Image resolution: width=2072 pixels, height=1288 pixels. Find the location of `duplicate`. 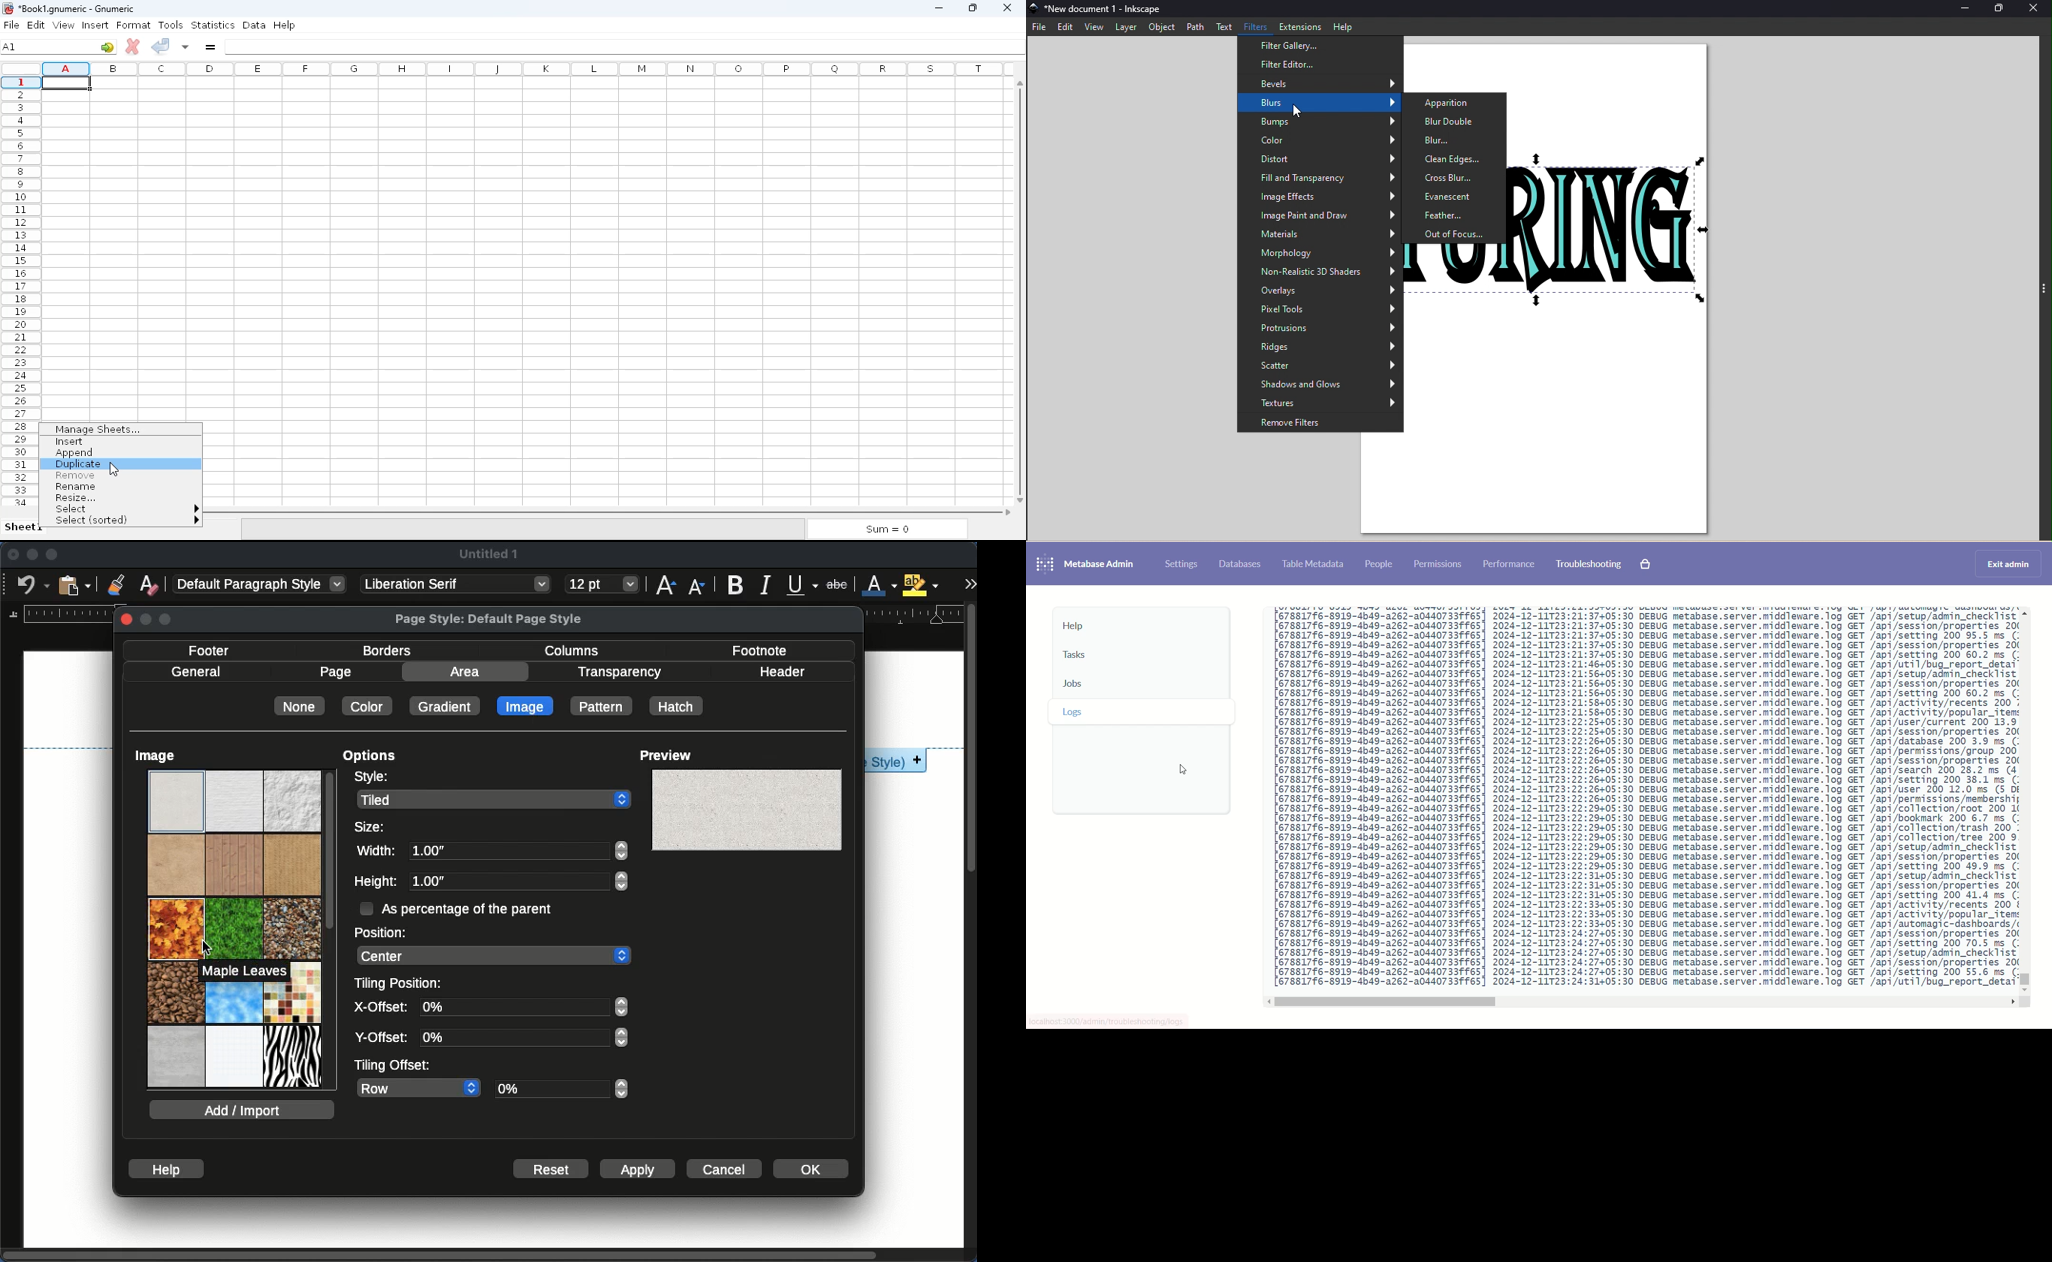

duplicate is located at coordinates (77, 465).